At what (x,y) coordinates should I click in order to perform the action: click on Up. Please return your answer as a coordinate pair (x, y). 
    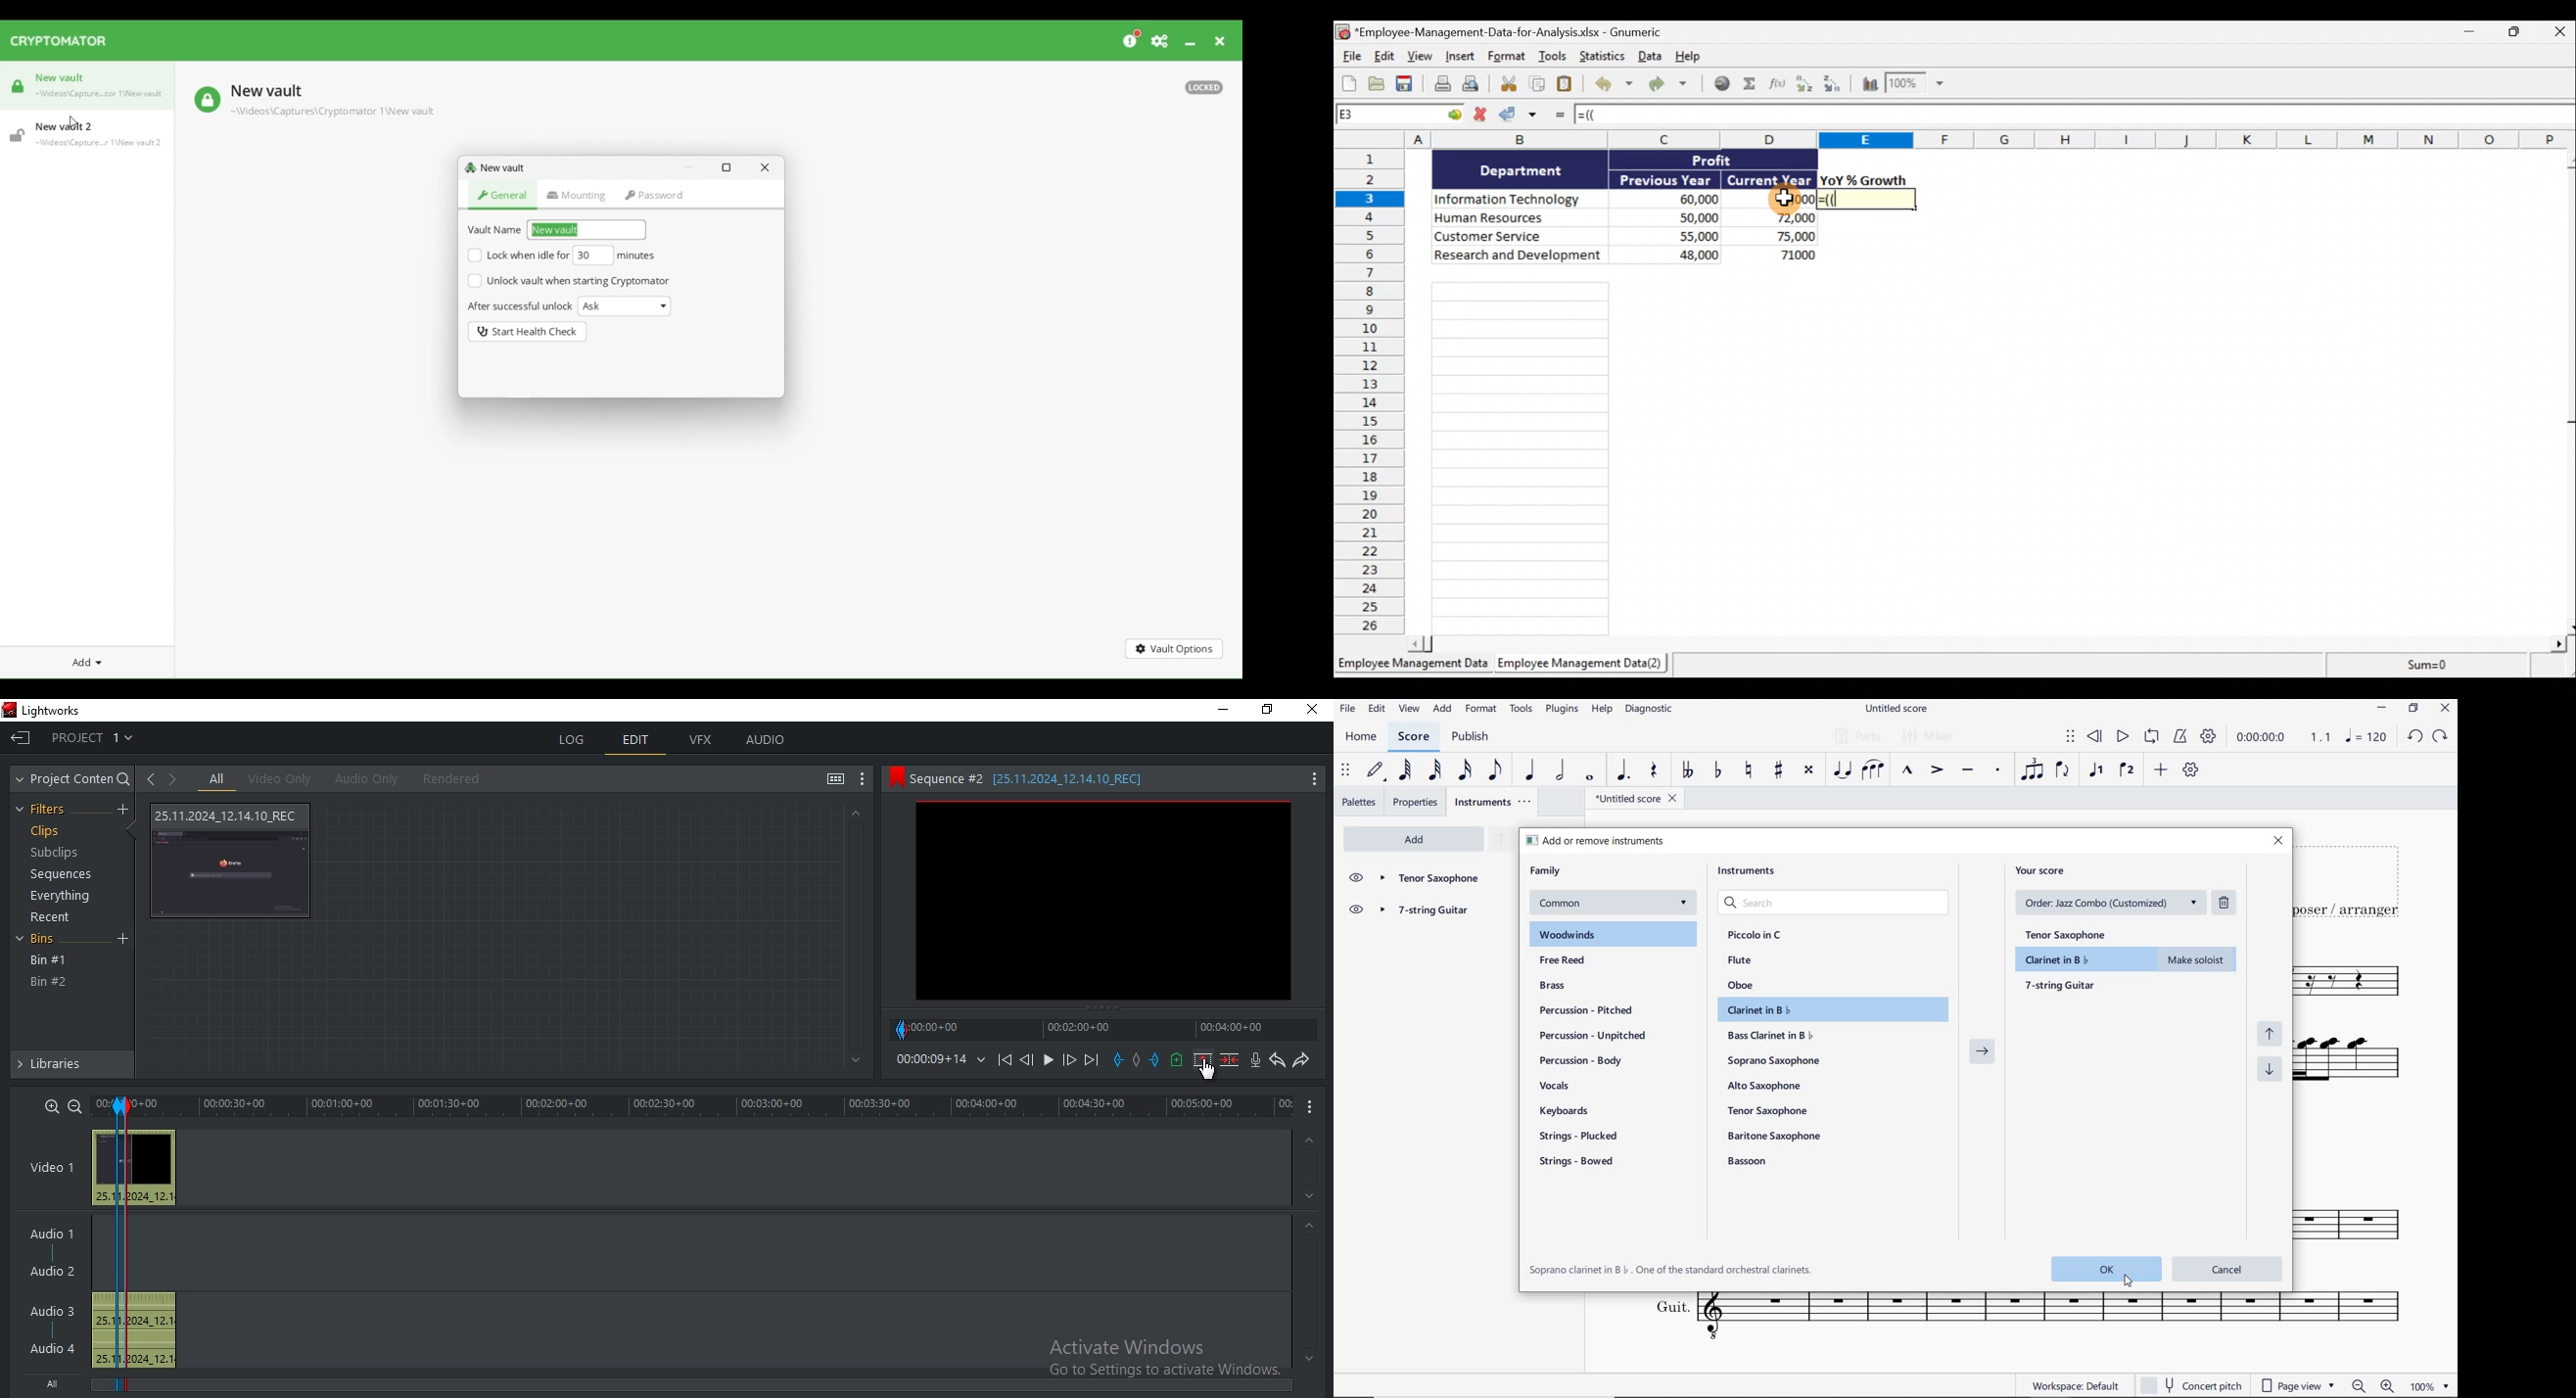
    Looking at the image, I should click on (1310, 1225).